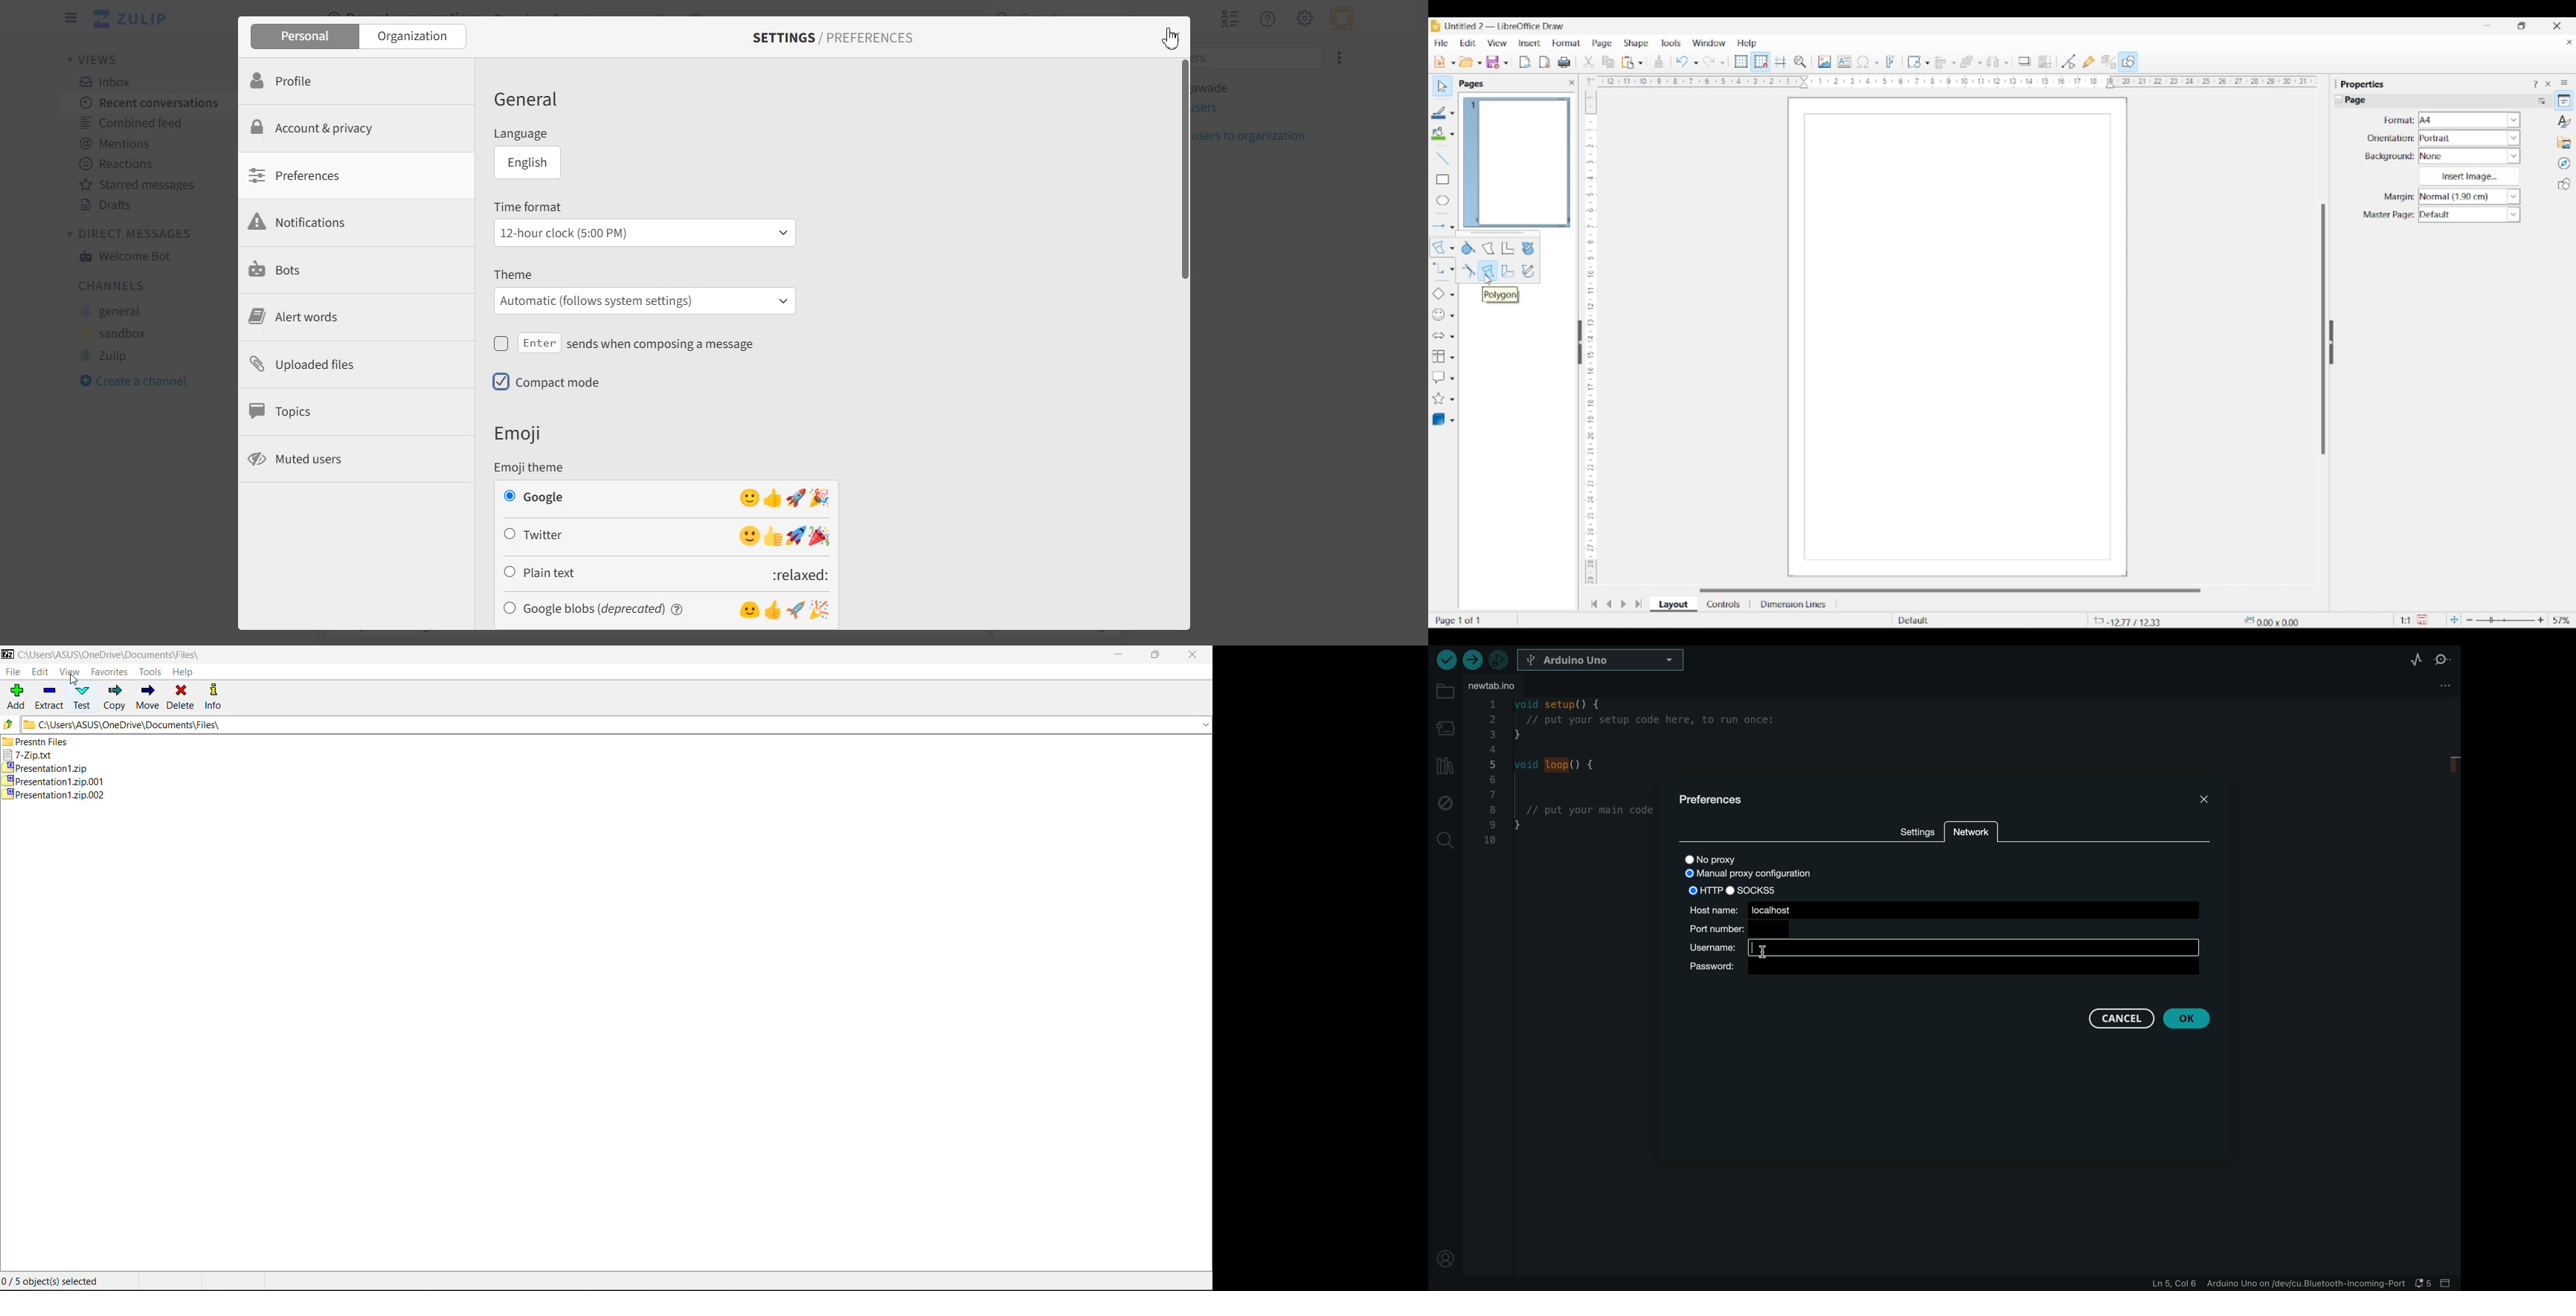 This screenshot has height=1316, width=2576. Describe the element at coordinates (1452, 134) in the screenshot. I see `Fill color options` at that location.